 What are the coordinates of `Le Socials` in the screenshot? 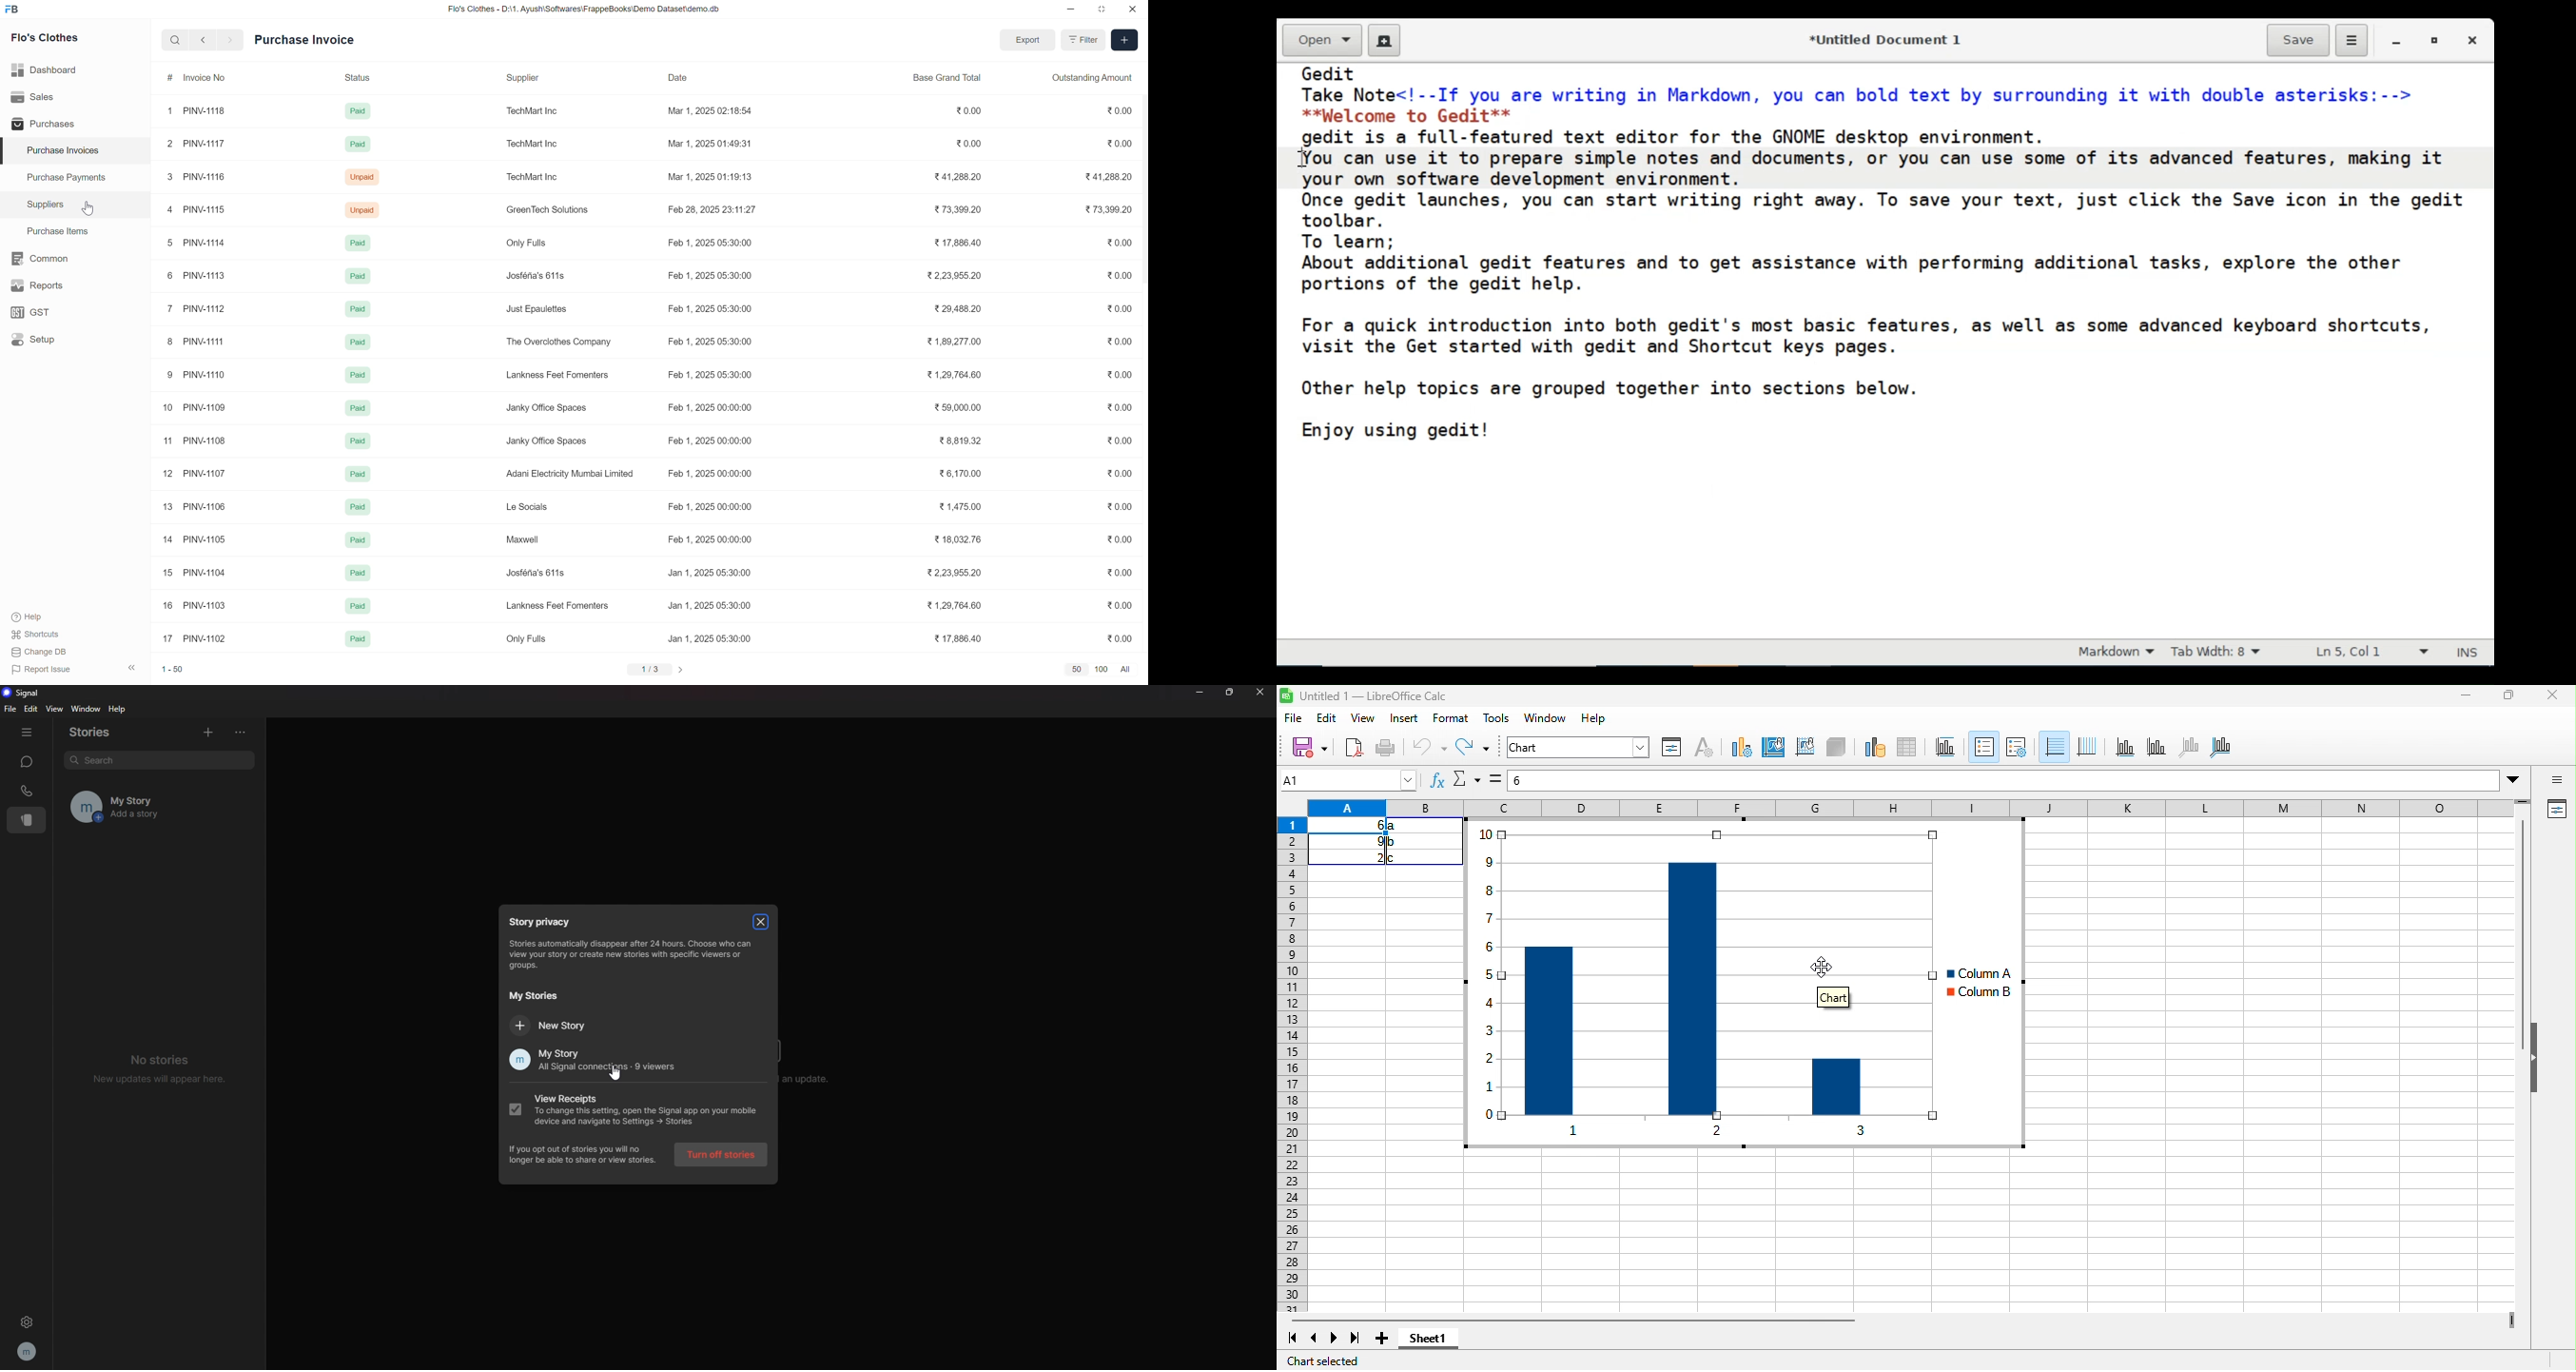 It's located at (525, 506).